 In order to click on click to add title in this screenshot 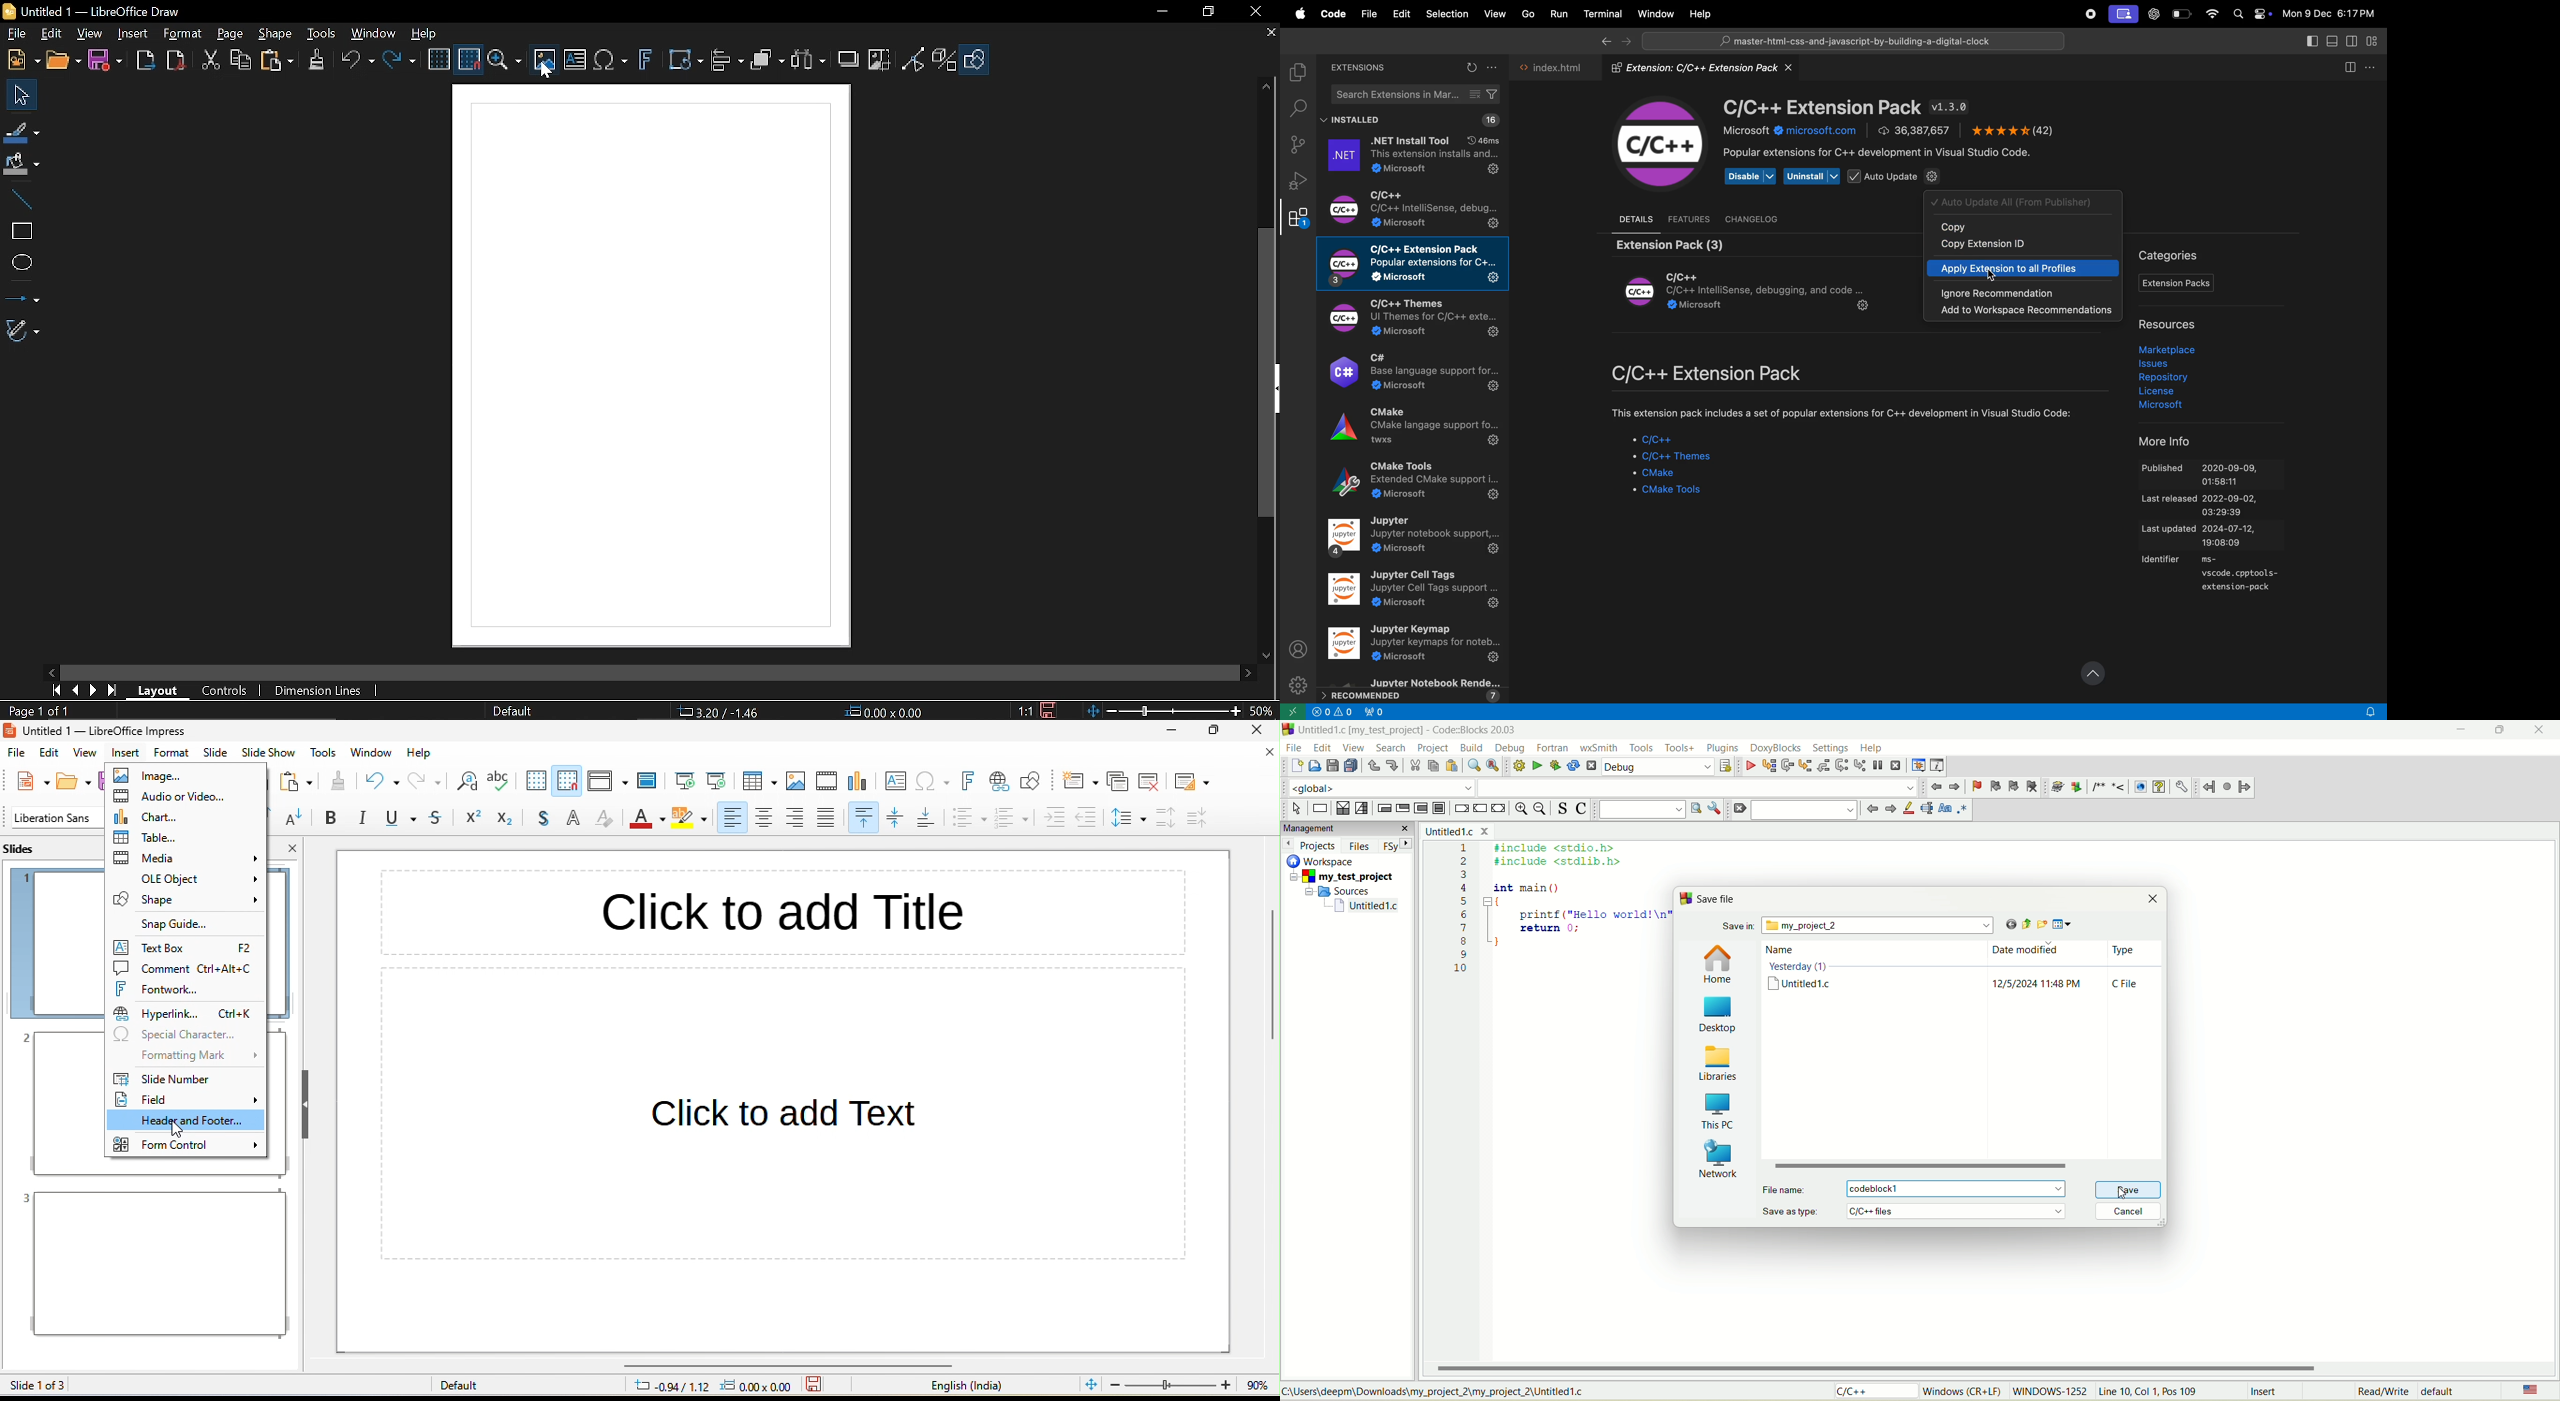, I will do `click(783, 913)`.